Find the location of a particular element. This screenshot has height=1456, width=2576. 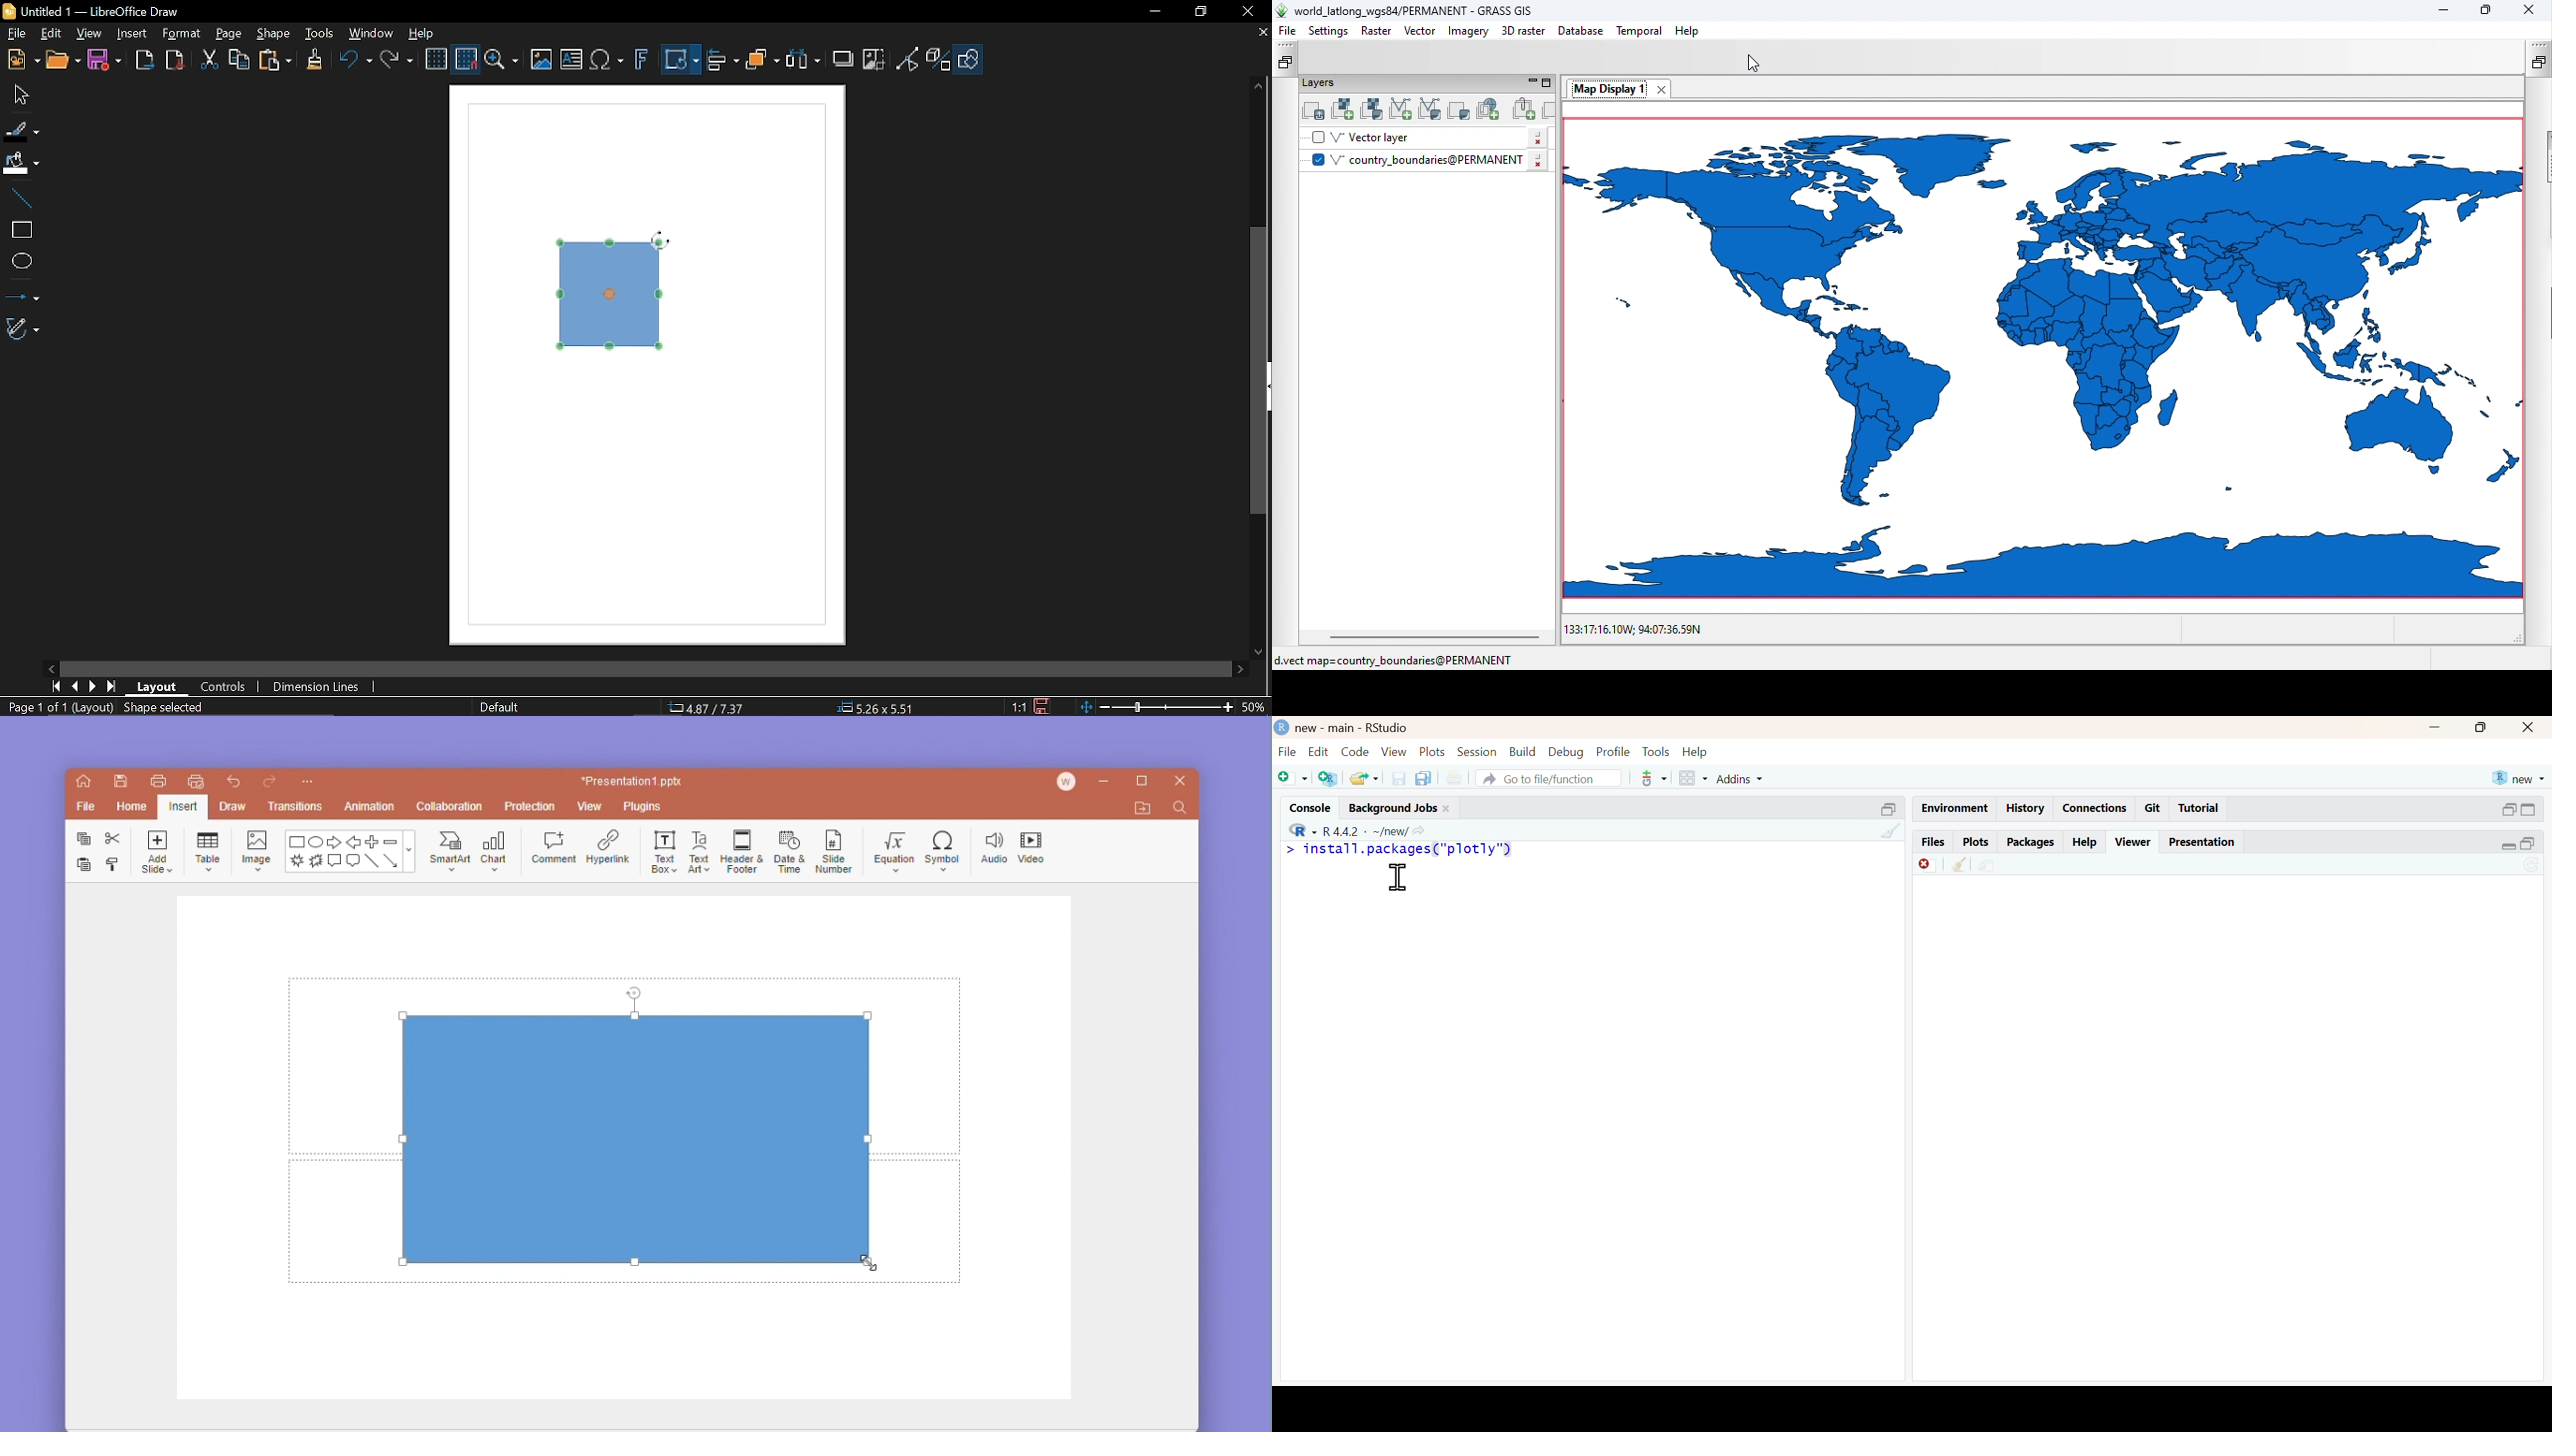

insert fontwork is located at coordinates (639, 60).